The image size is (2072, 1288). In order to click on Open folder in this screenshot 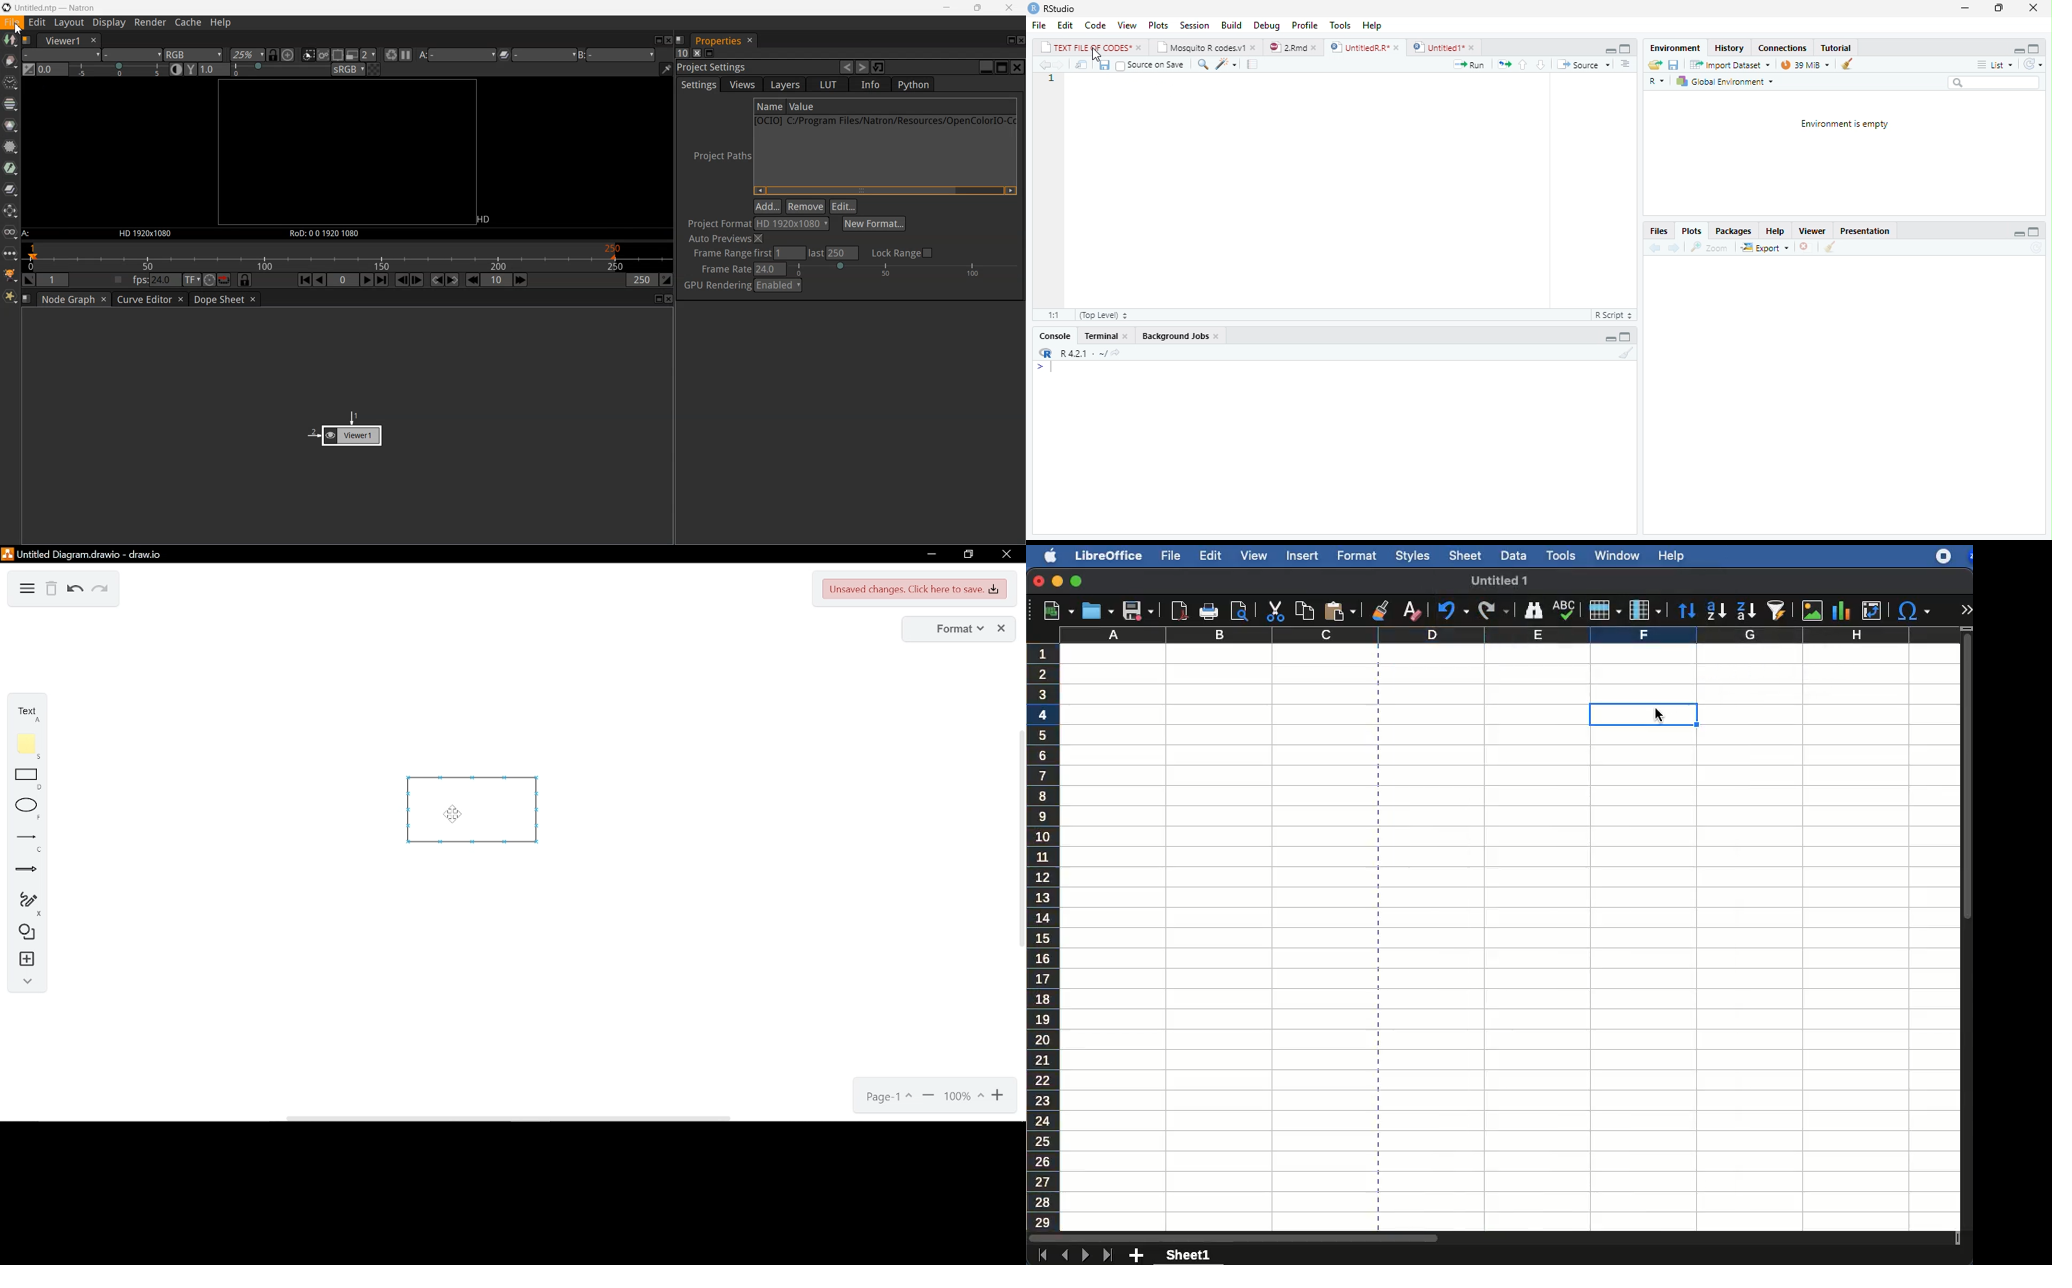, I will do `click(1655, 64)`.